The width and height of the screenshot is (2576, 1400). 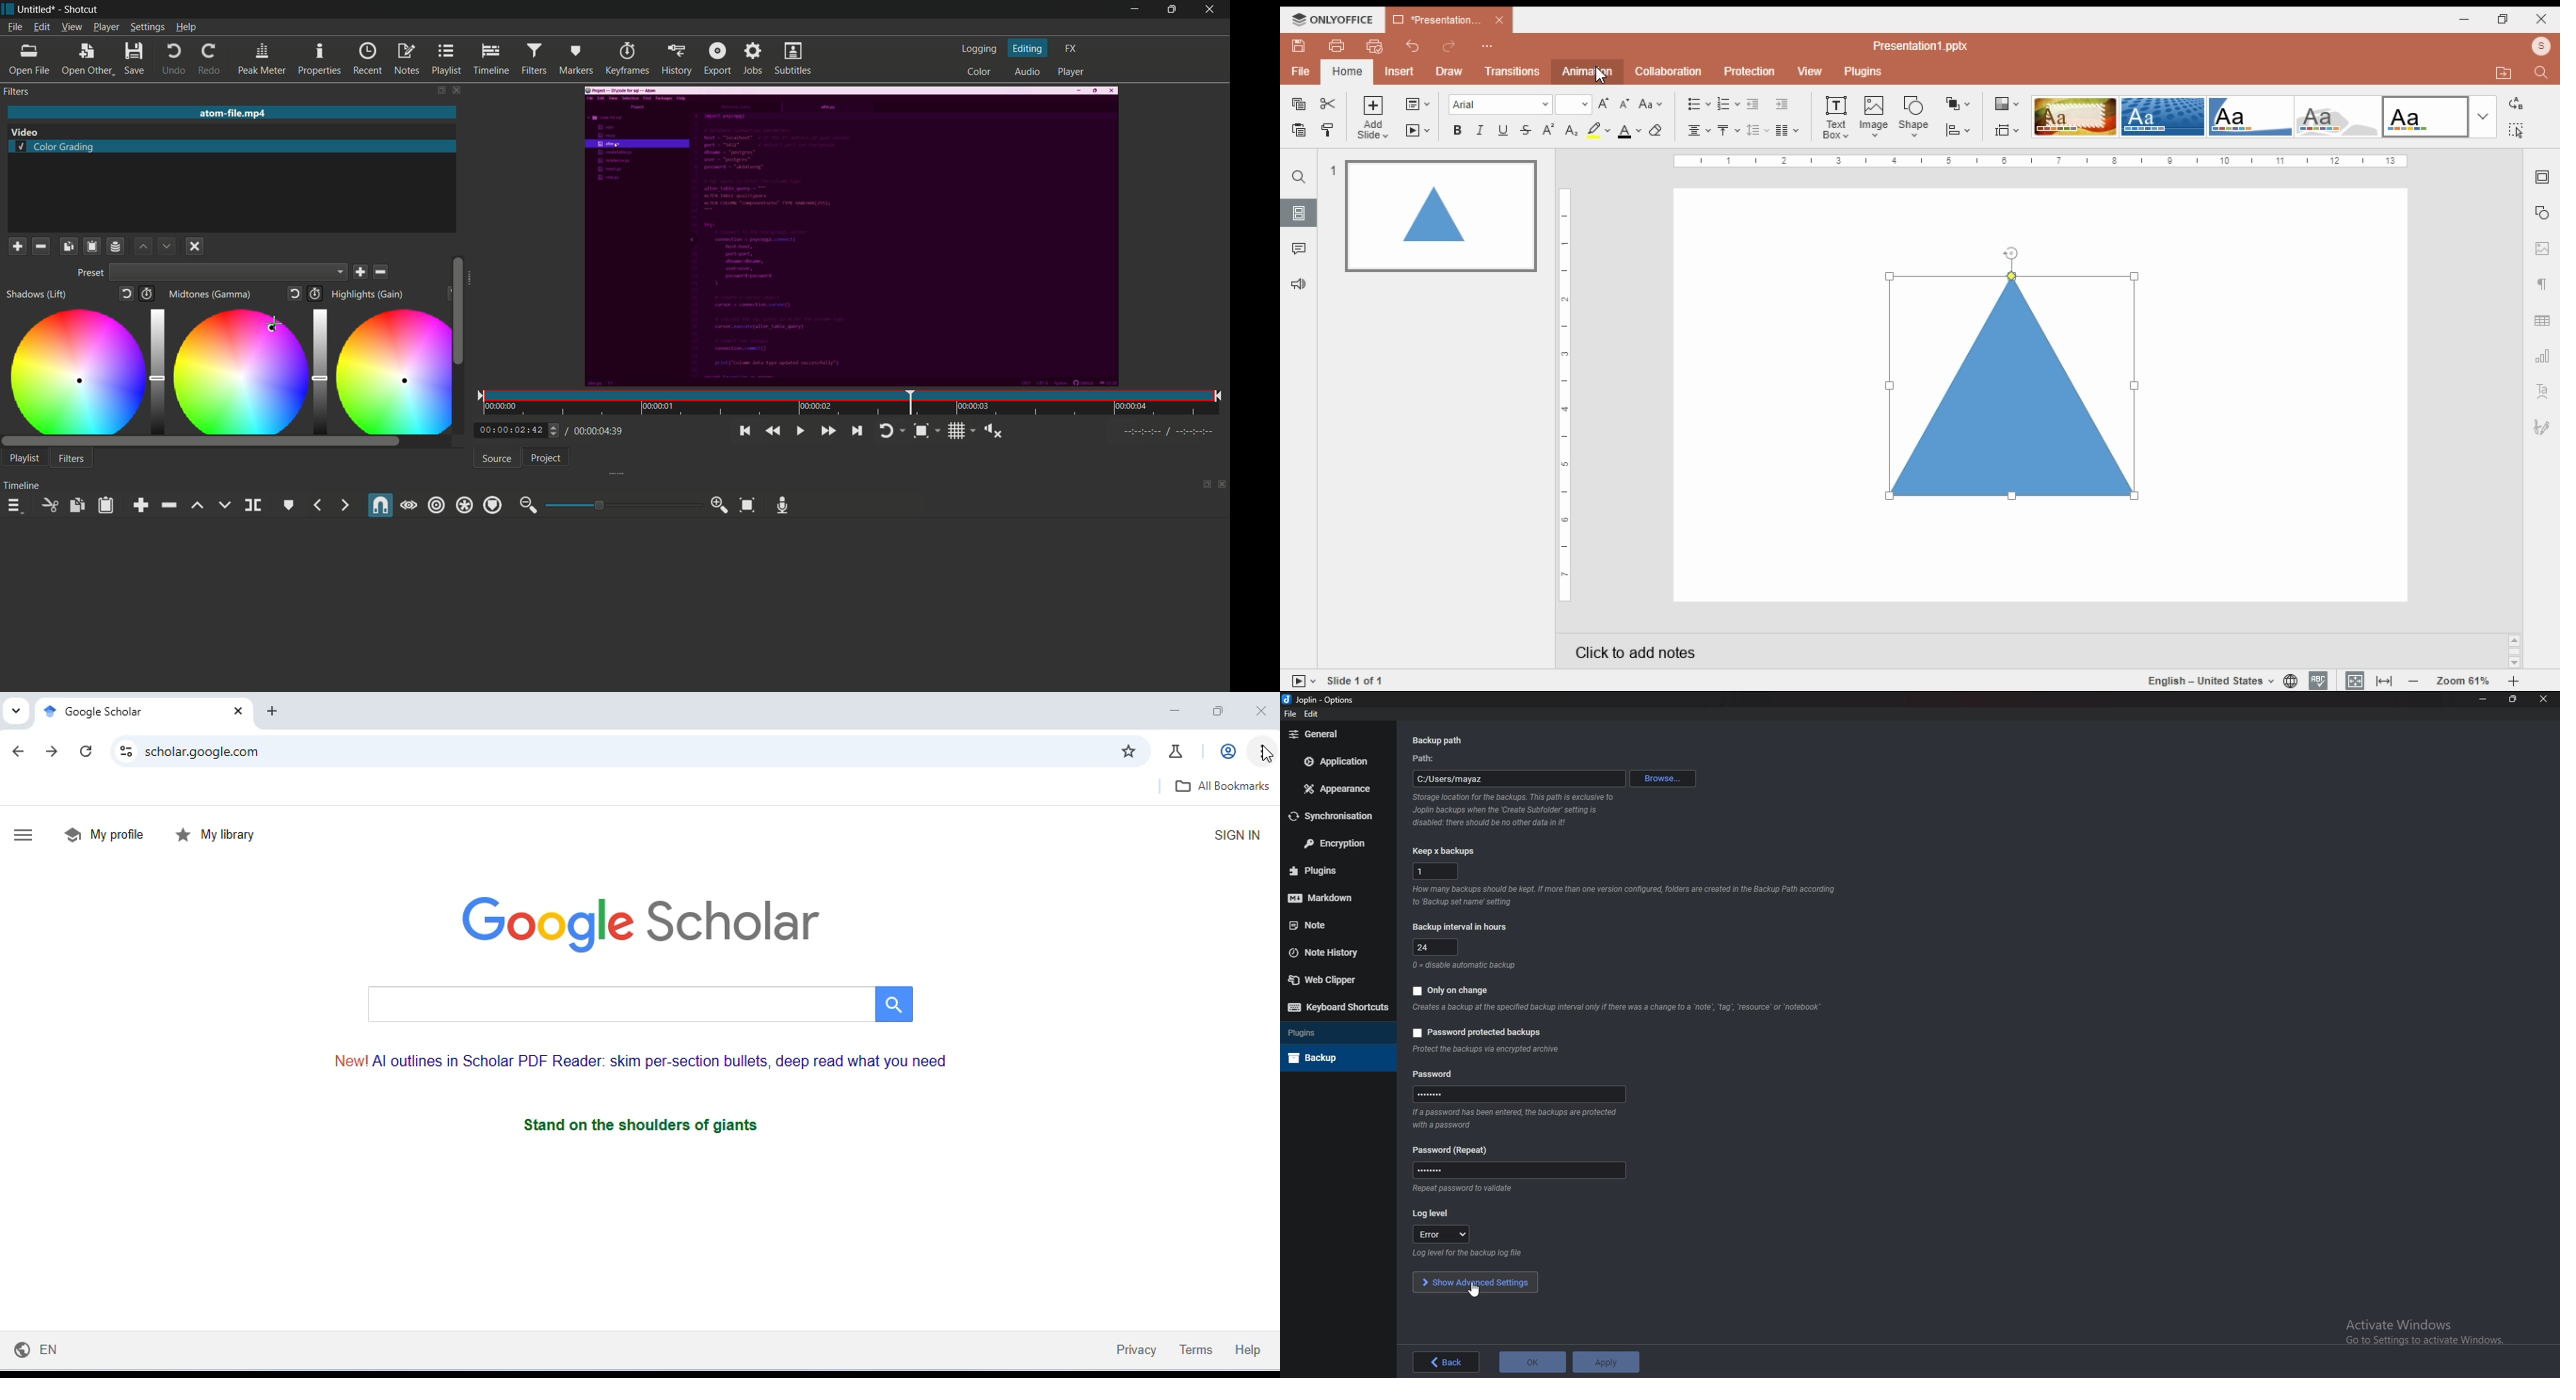 I want to click on Plugins, so click(x=1332, y=871).